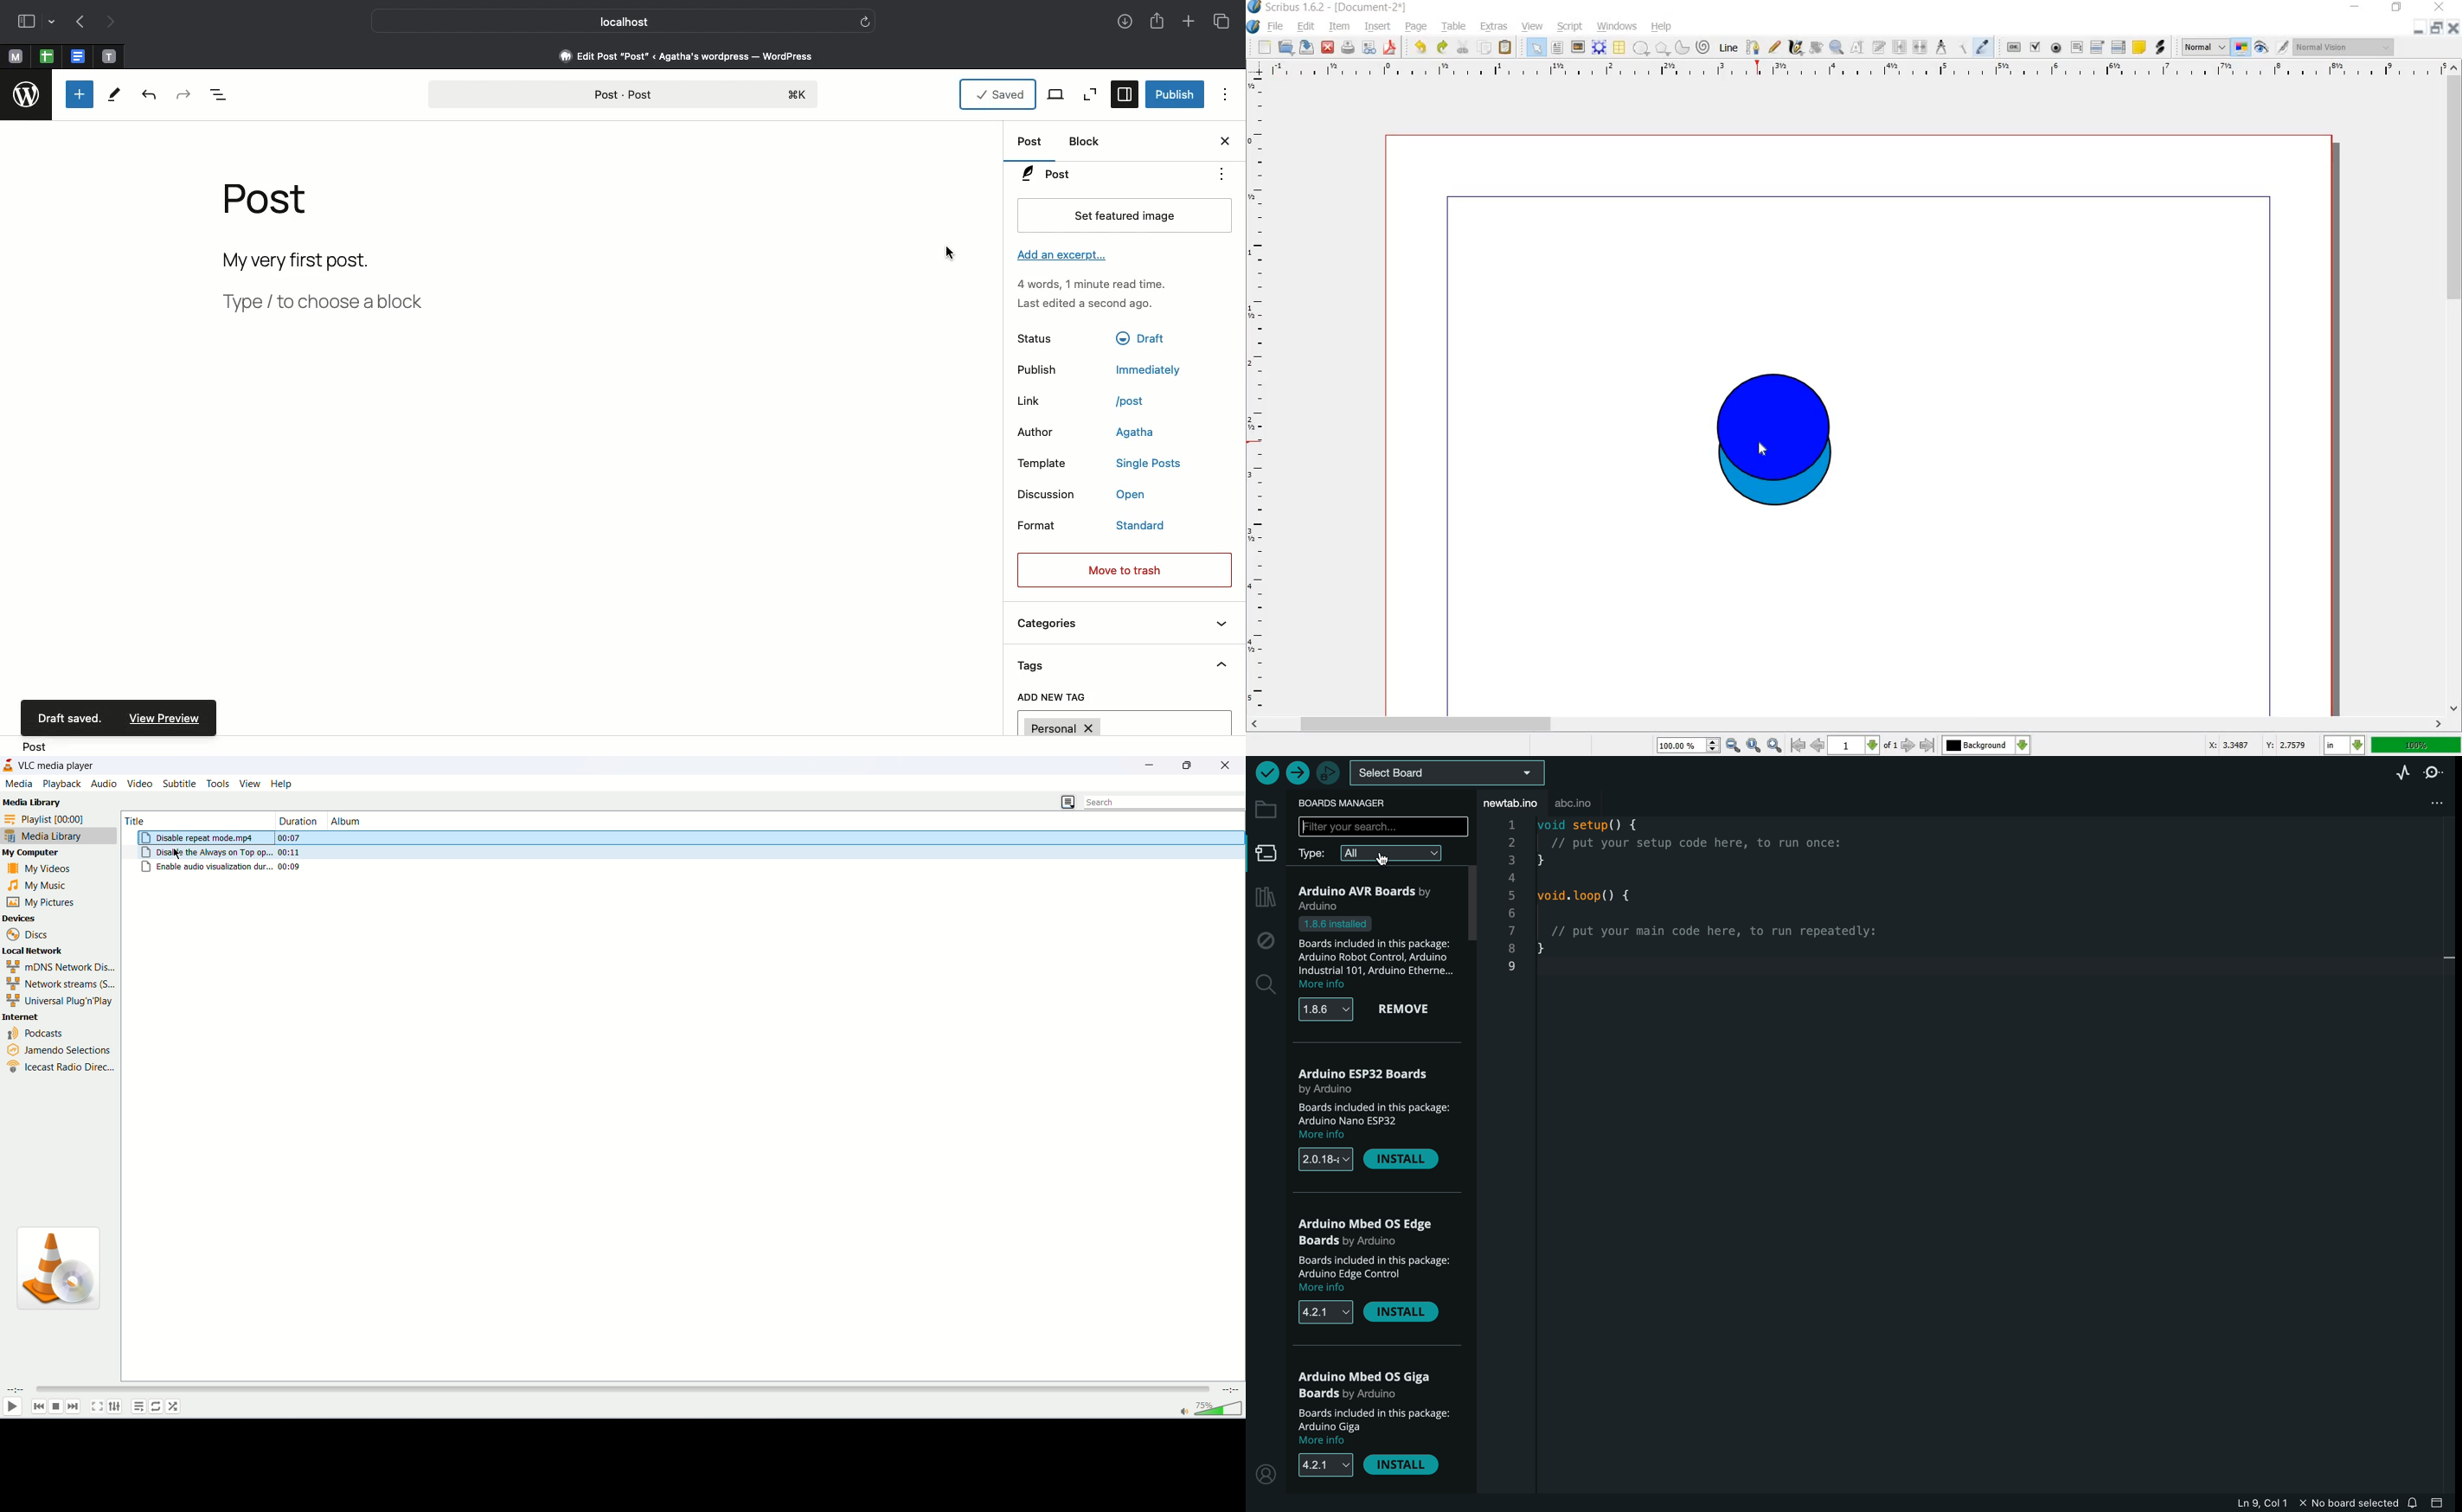  I want to click on pdf text fied, so click(2077, 46).